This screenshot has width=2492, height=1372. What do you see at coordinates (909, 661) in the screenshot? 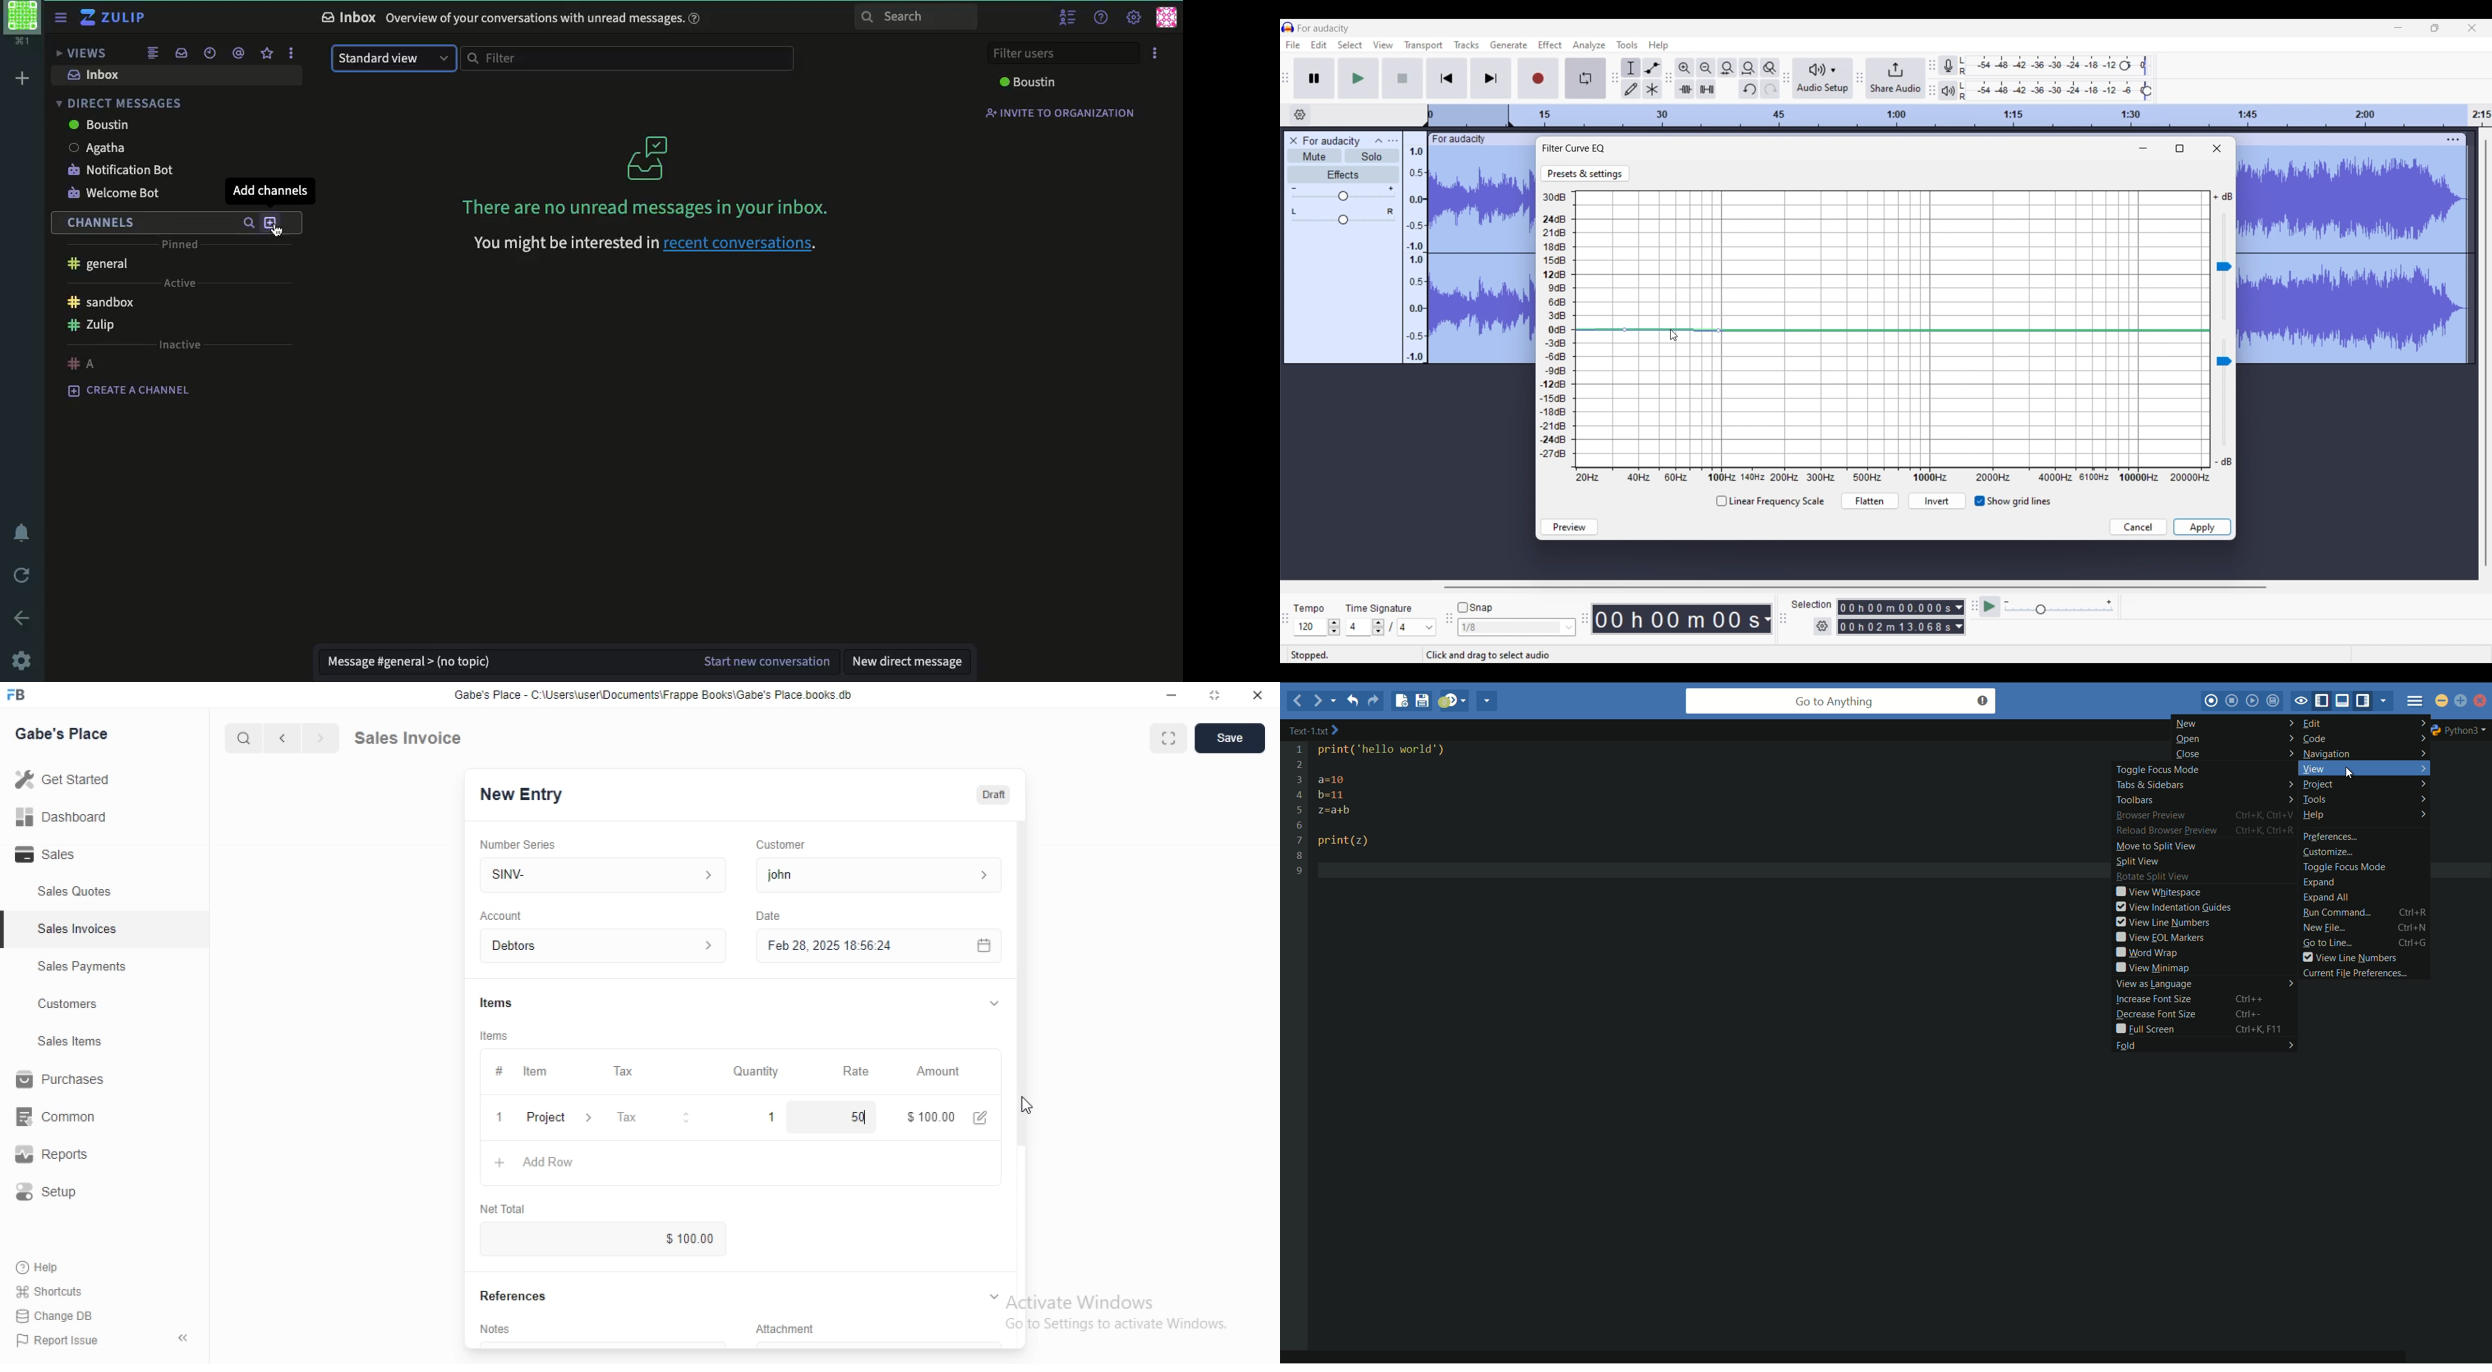
I see `new direct message` at bounding box center [909, 661].